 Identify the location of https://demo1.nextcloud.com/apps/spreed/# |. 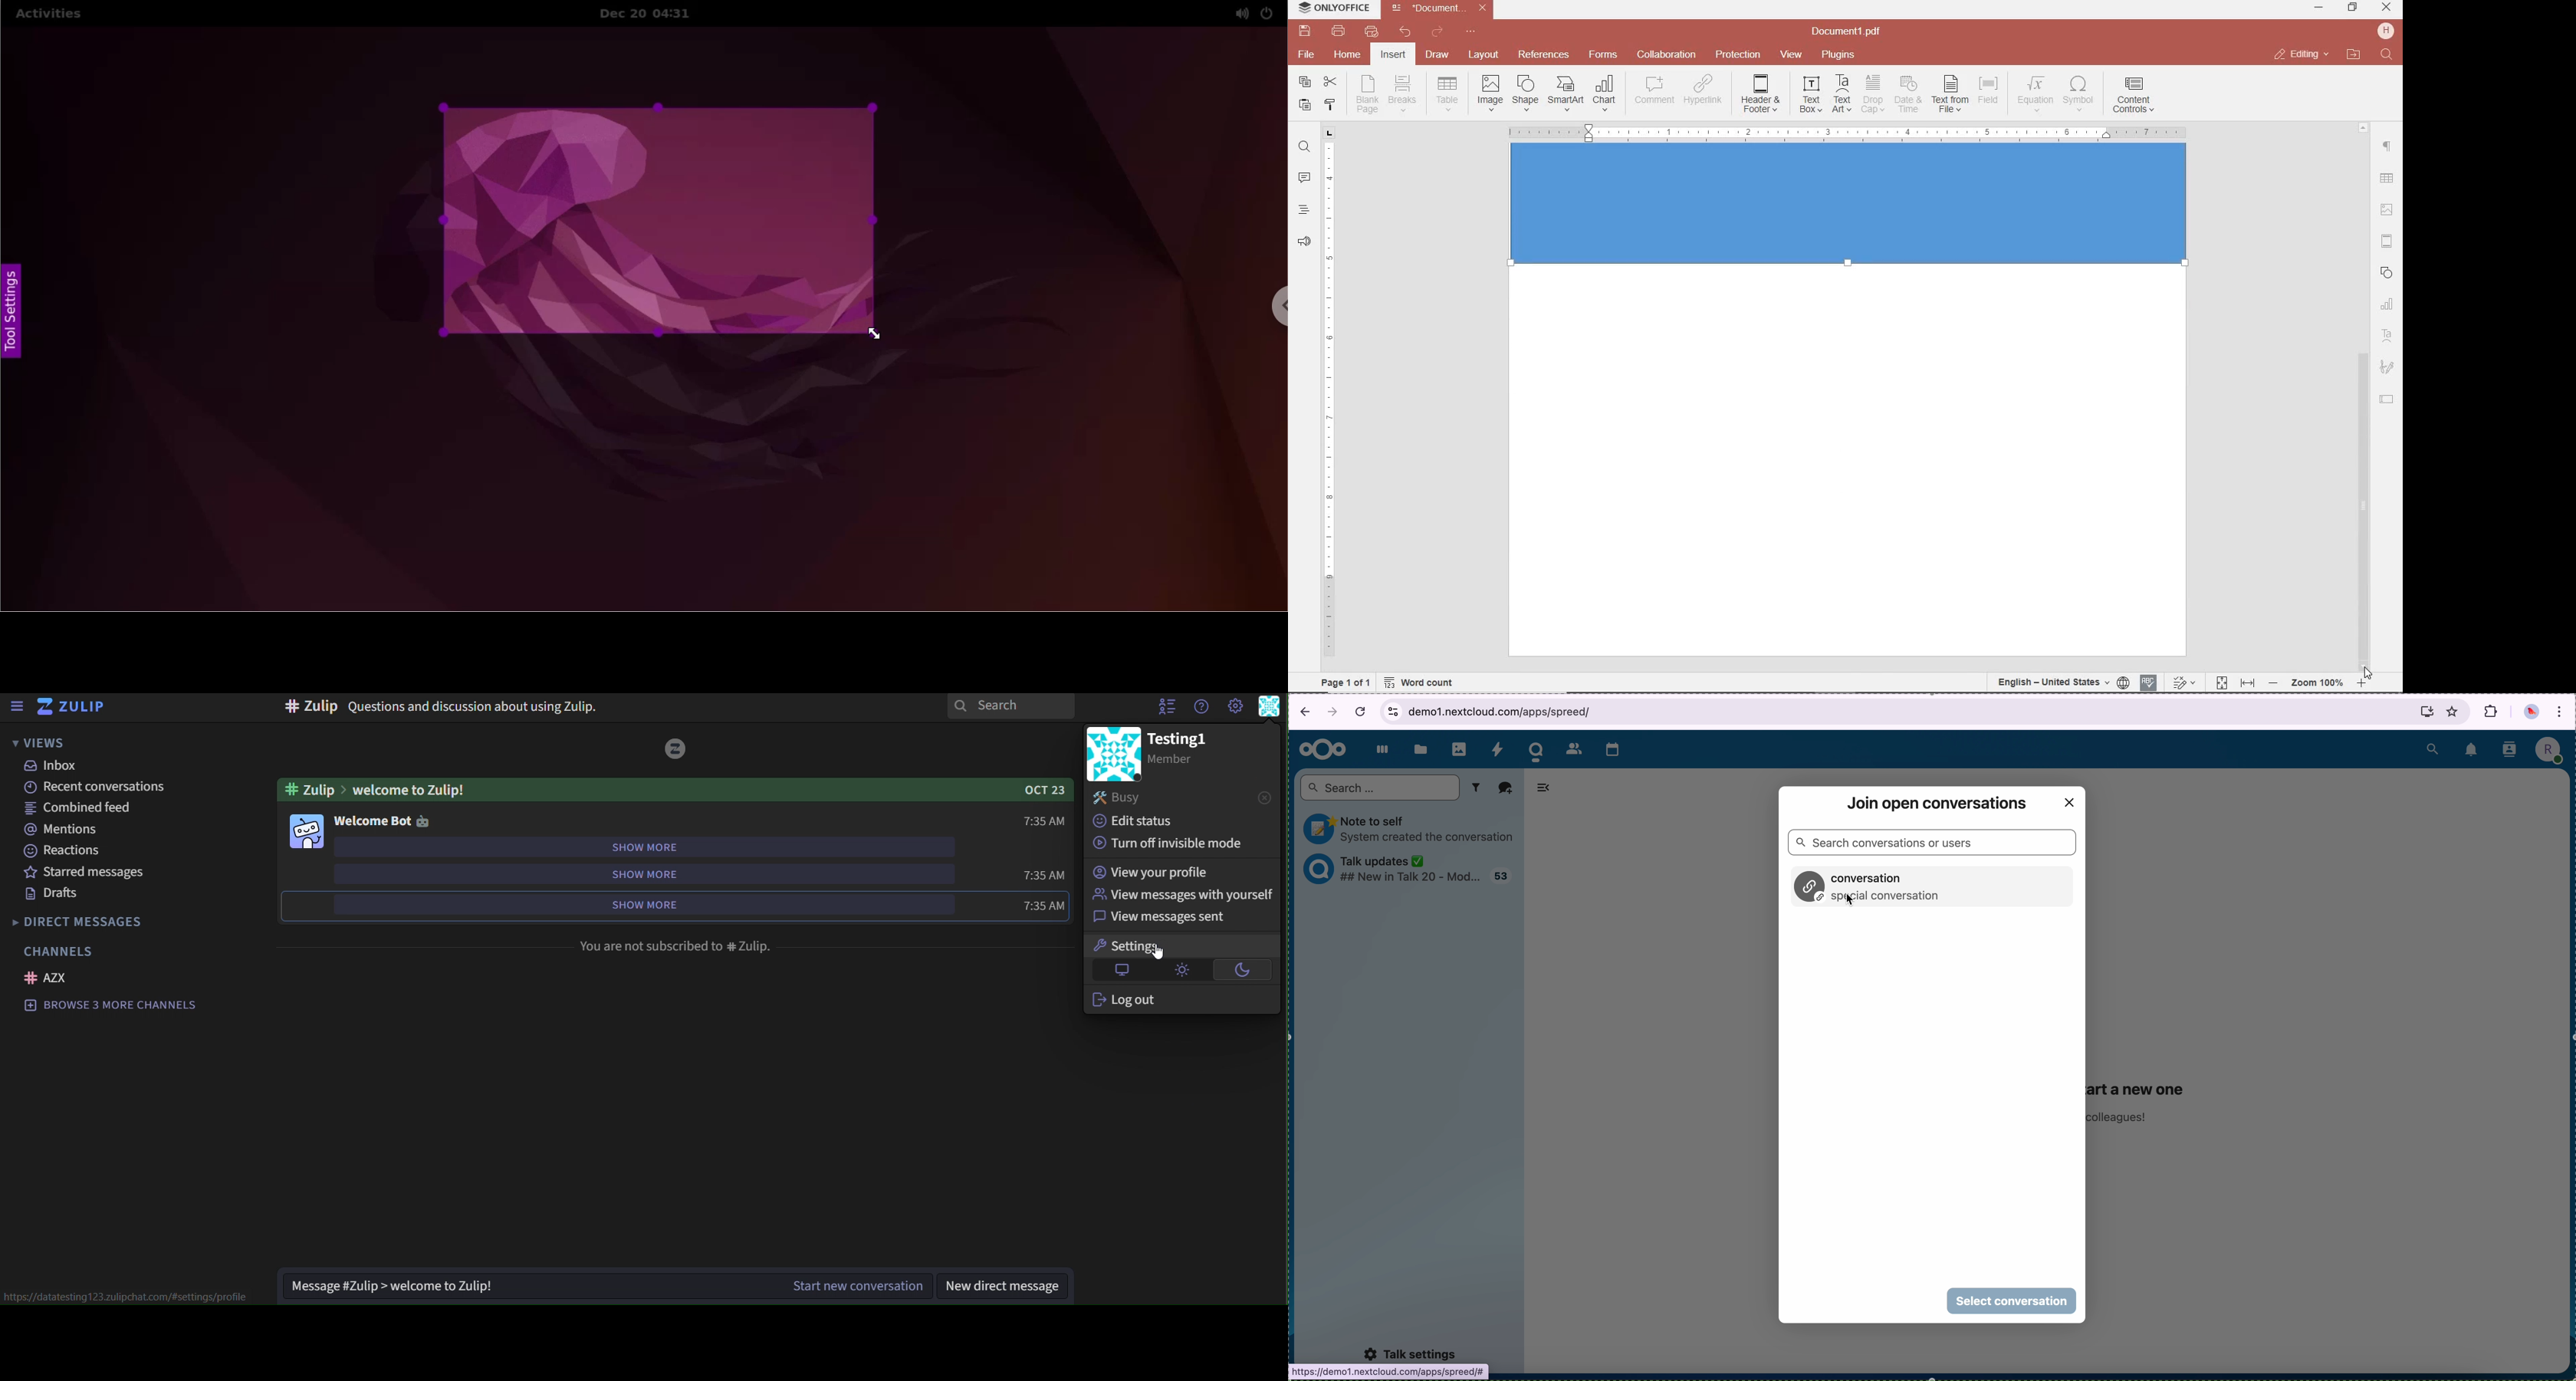
(1392, 1372).